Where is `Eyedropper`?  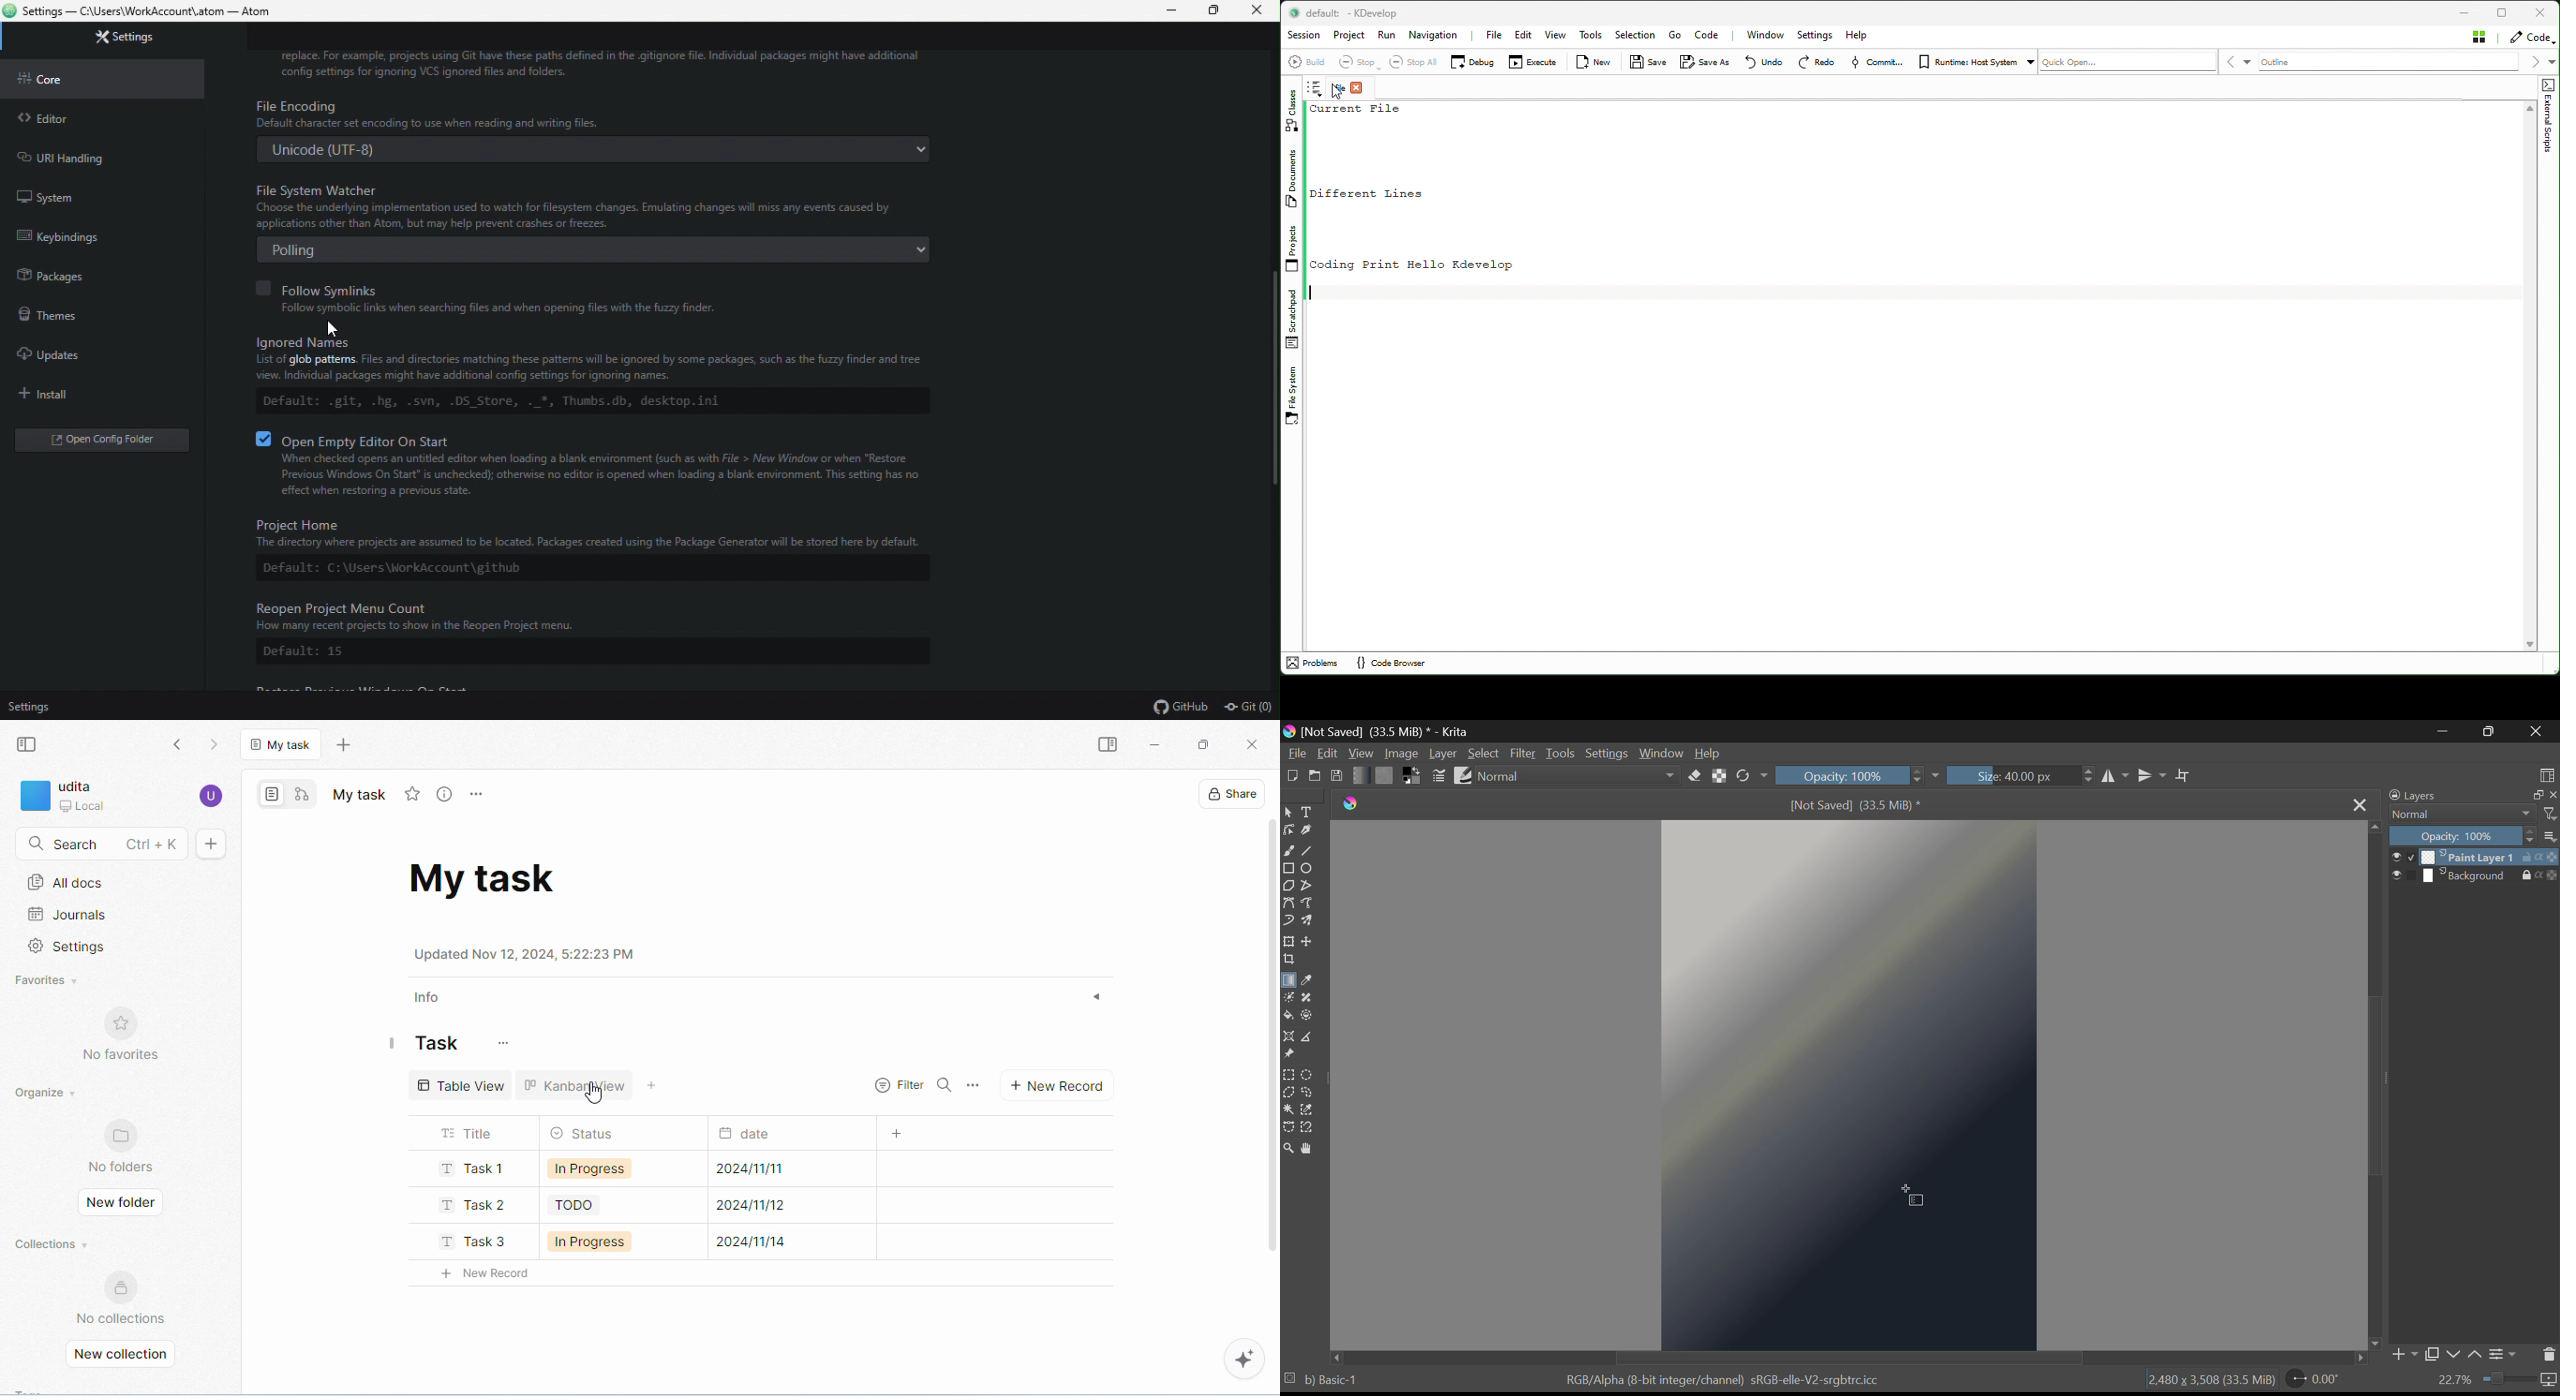
Eyedropper is located at coordinates (1305, 981).